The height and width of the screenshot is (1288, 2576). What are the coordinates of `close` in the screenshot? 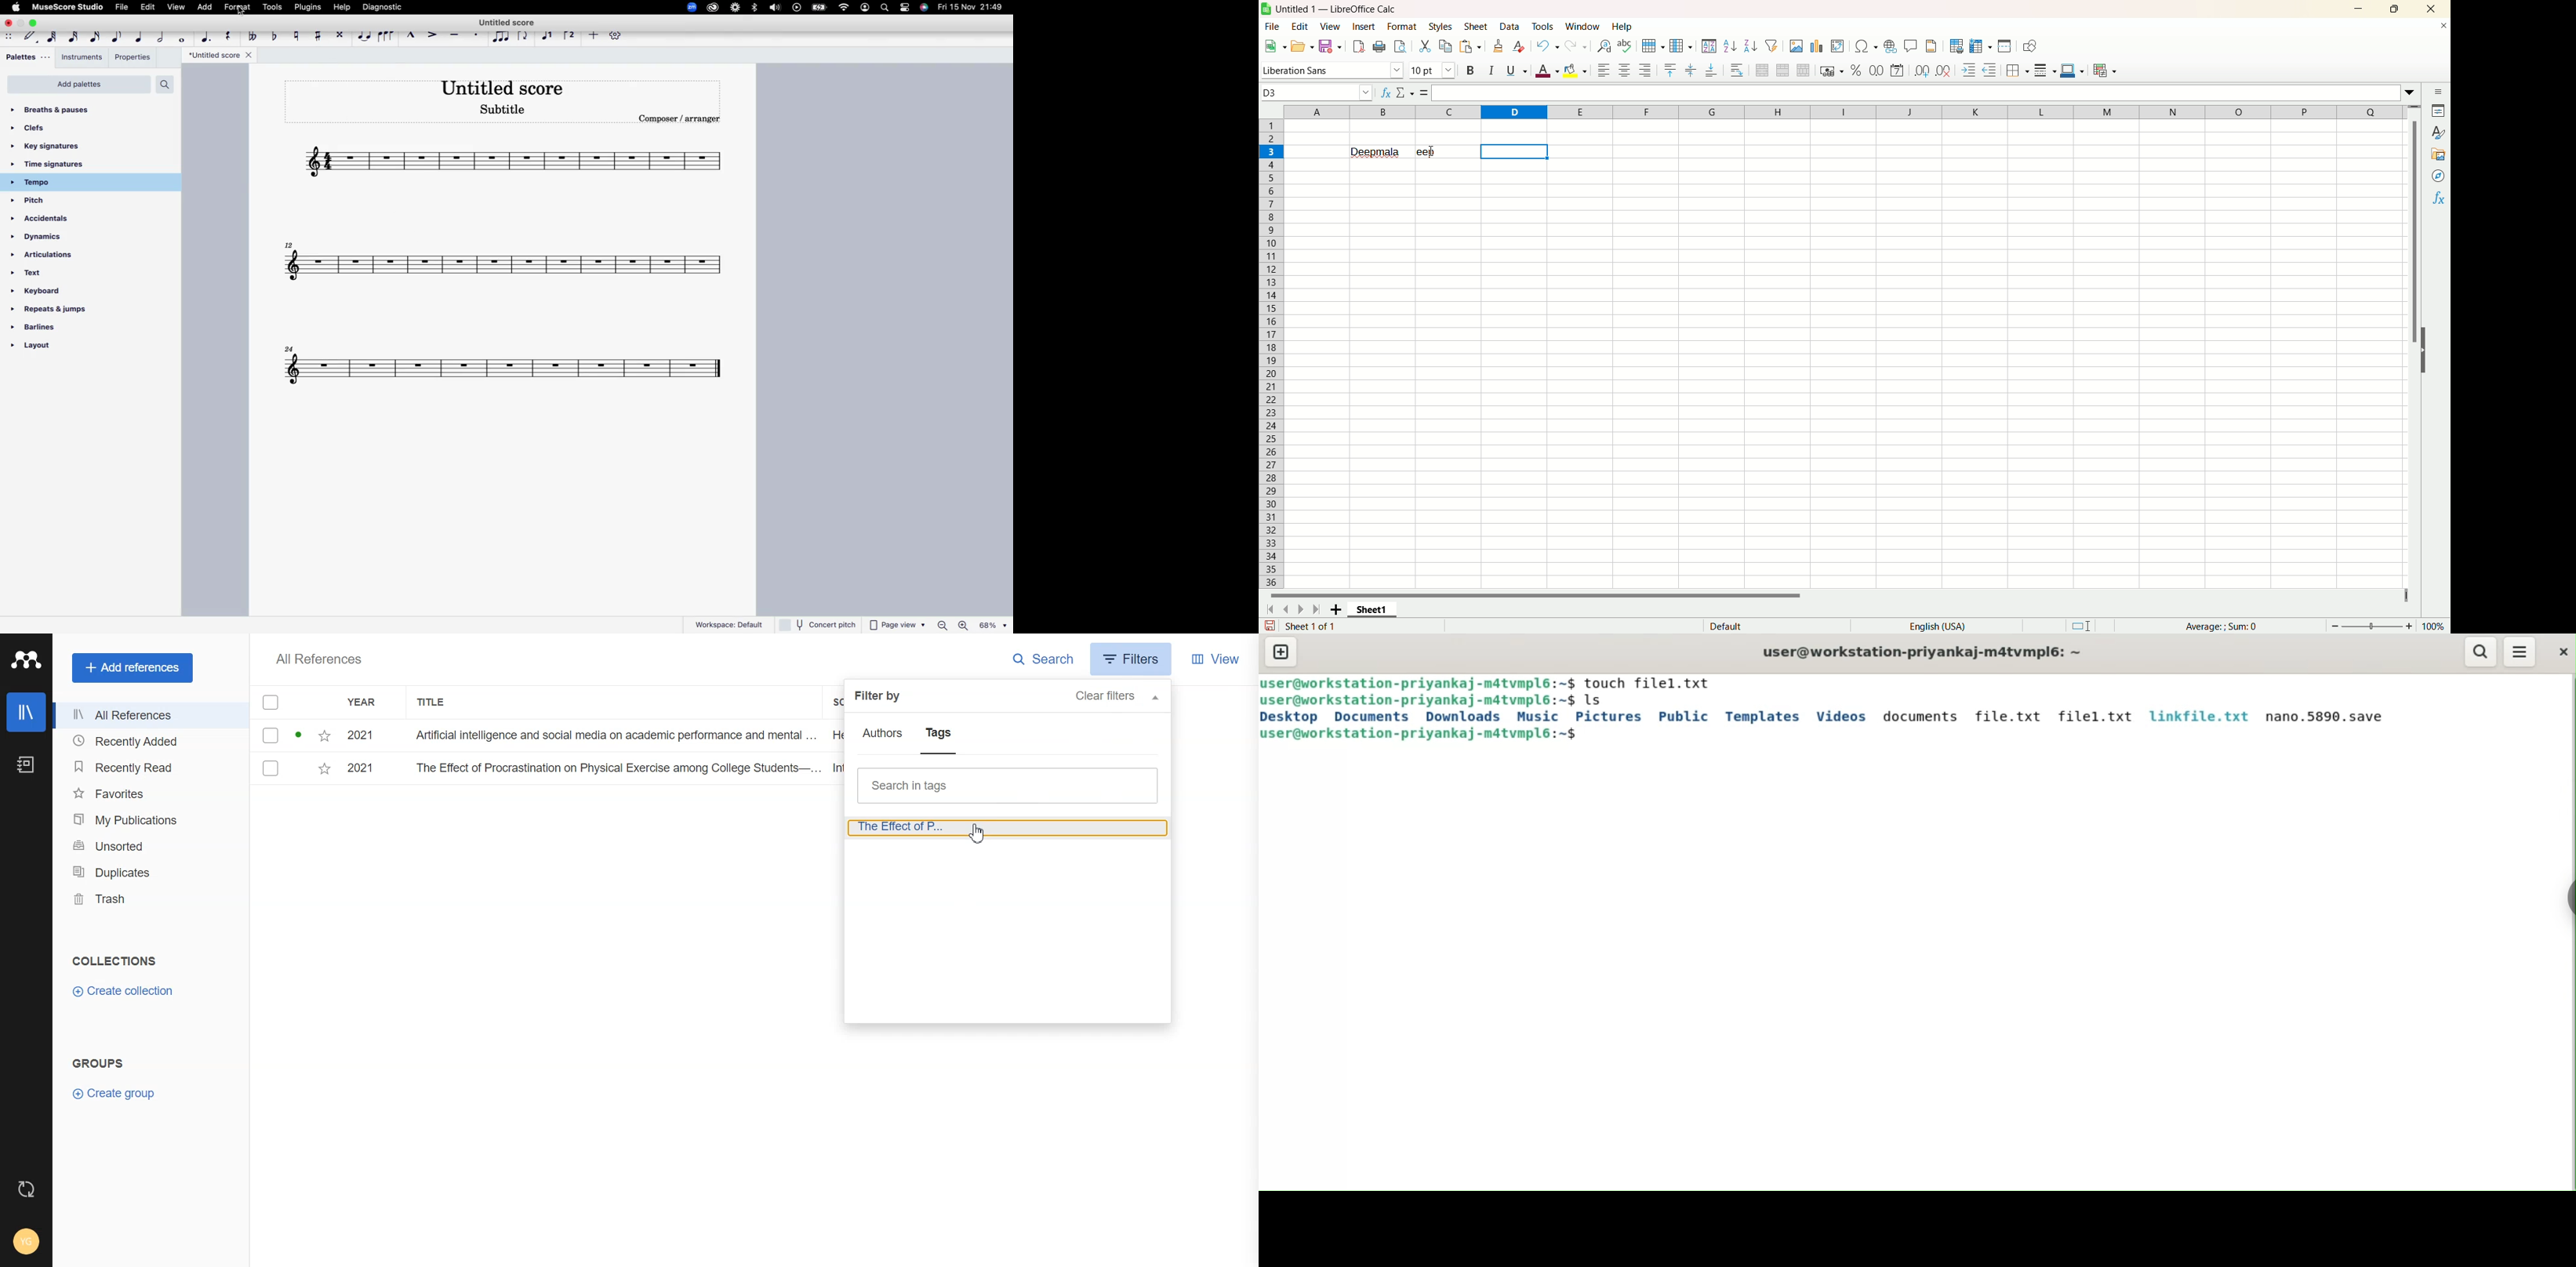 It's located at (2430, 9).